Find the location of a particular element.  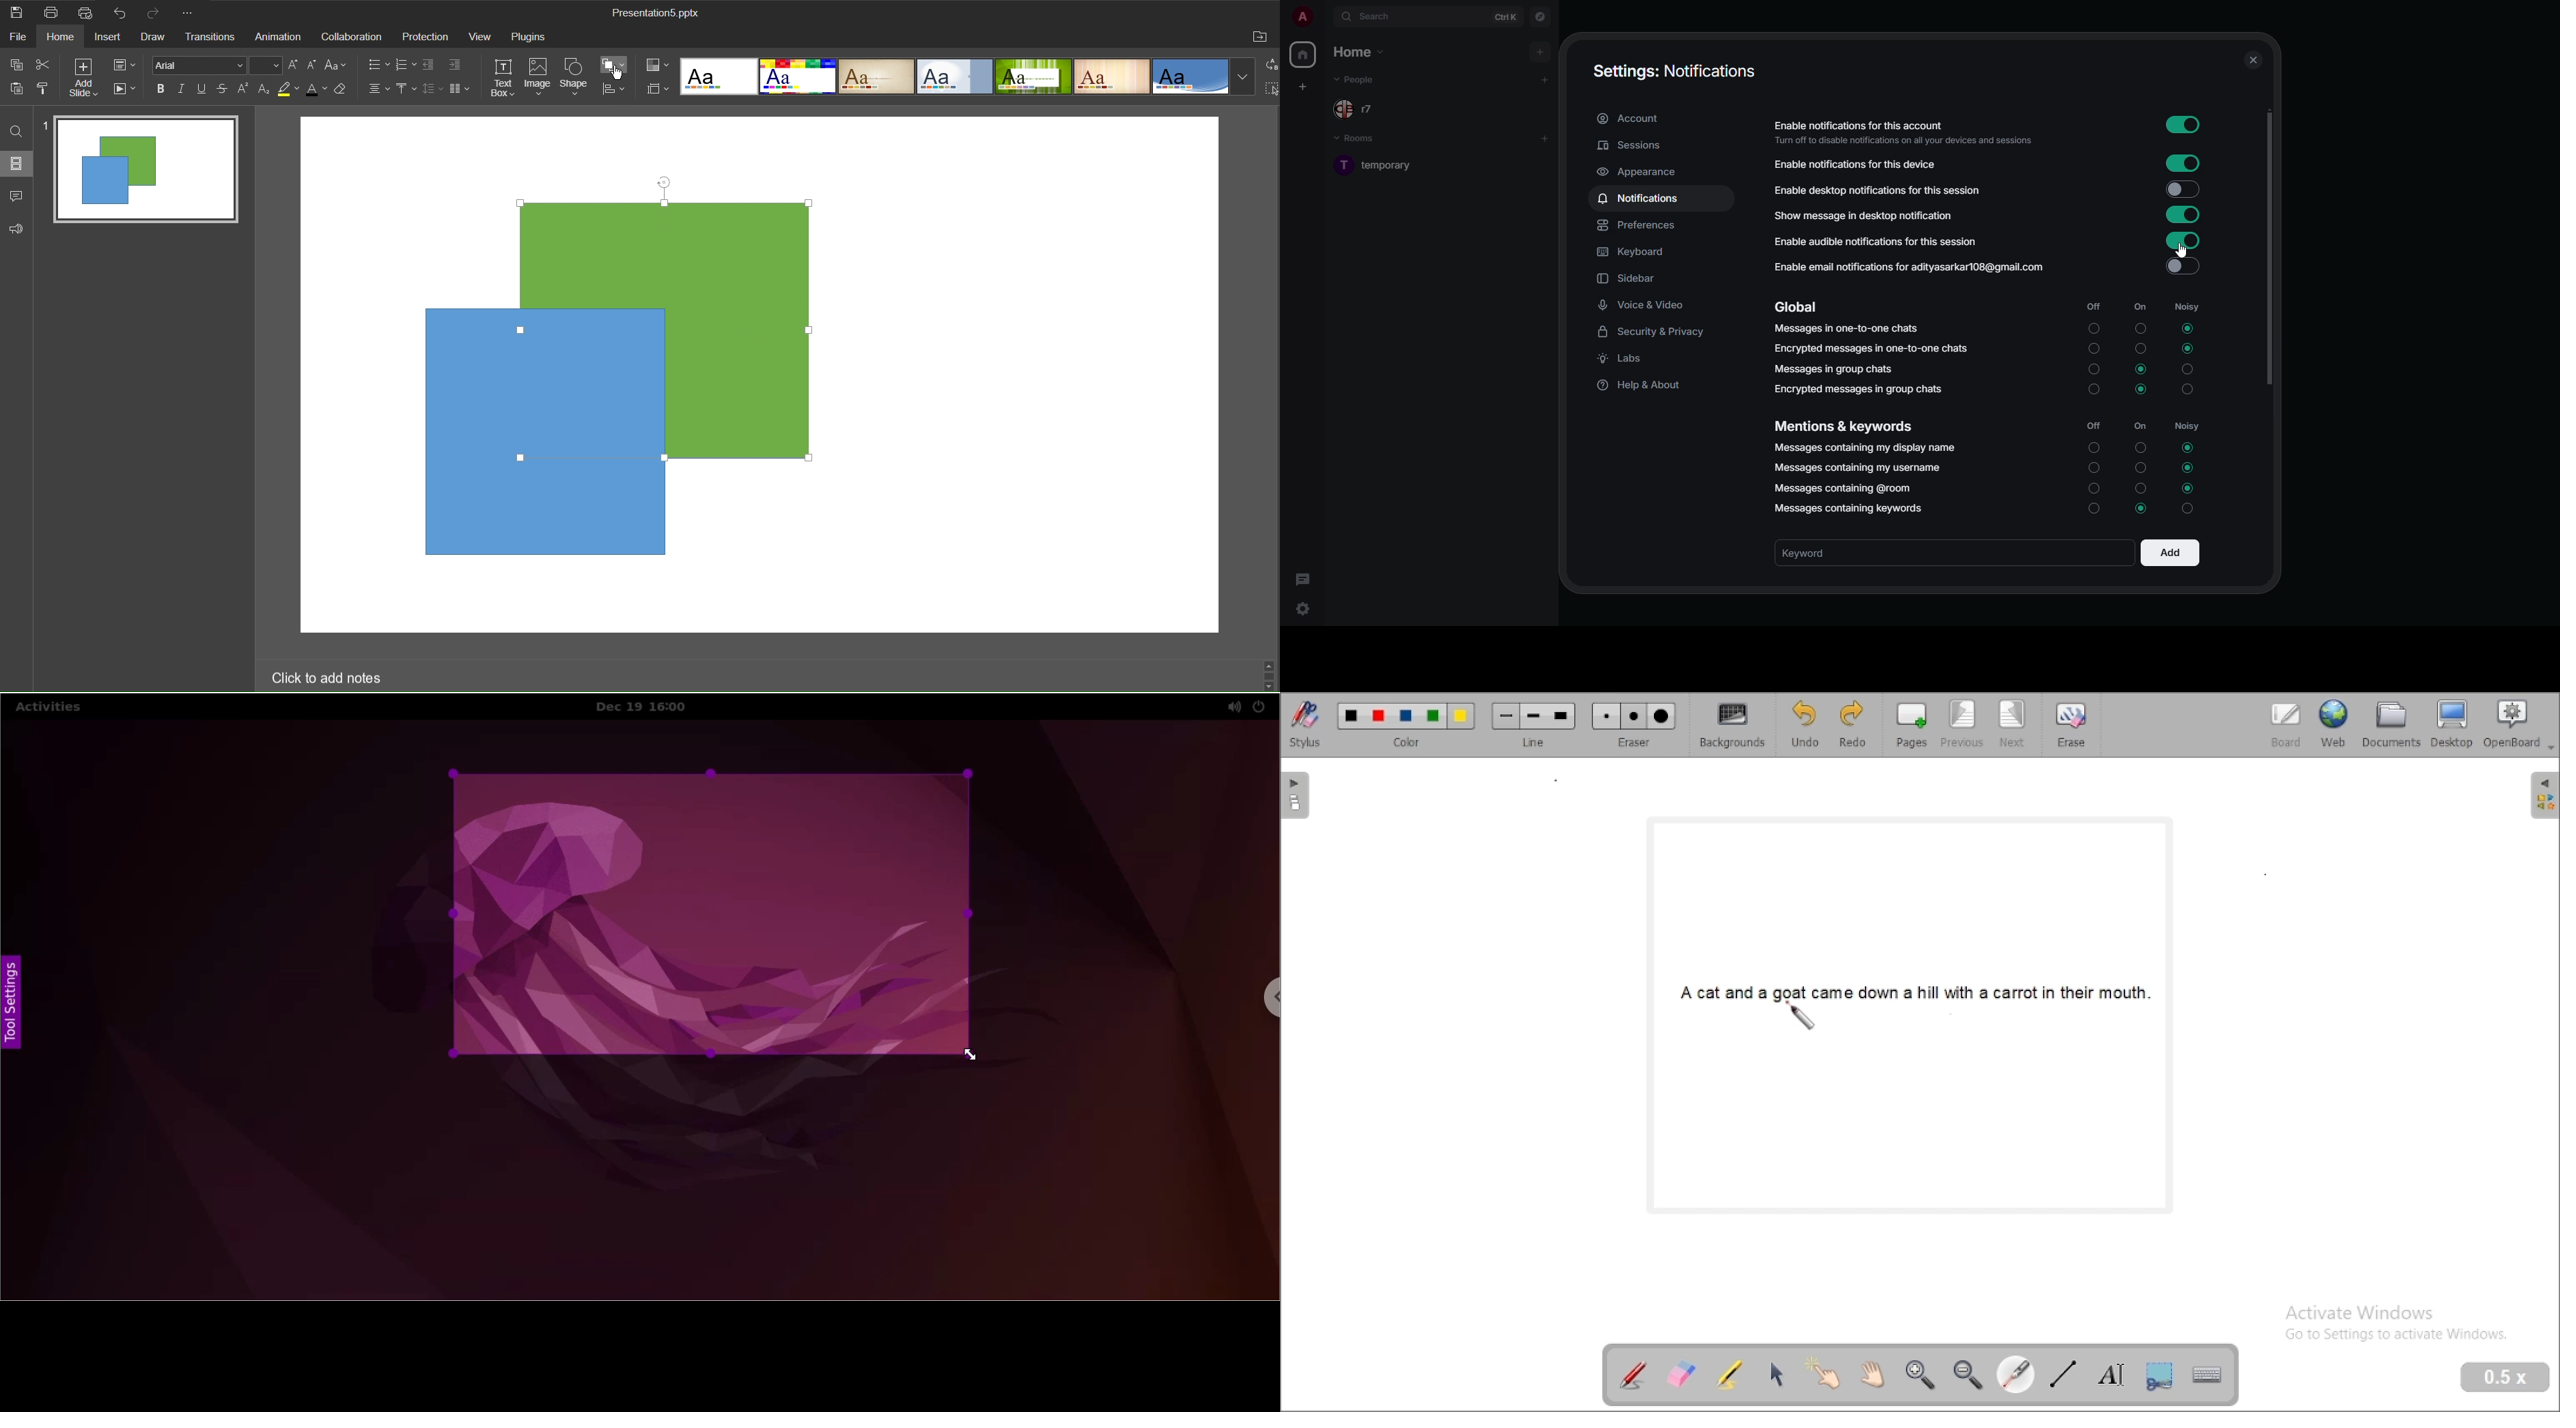

zoom out is located at coordinates (1968, 1376).